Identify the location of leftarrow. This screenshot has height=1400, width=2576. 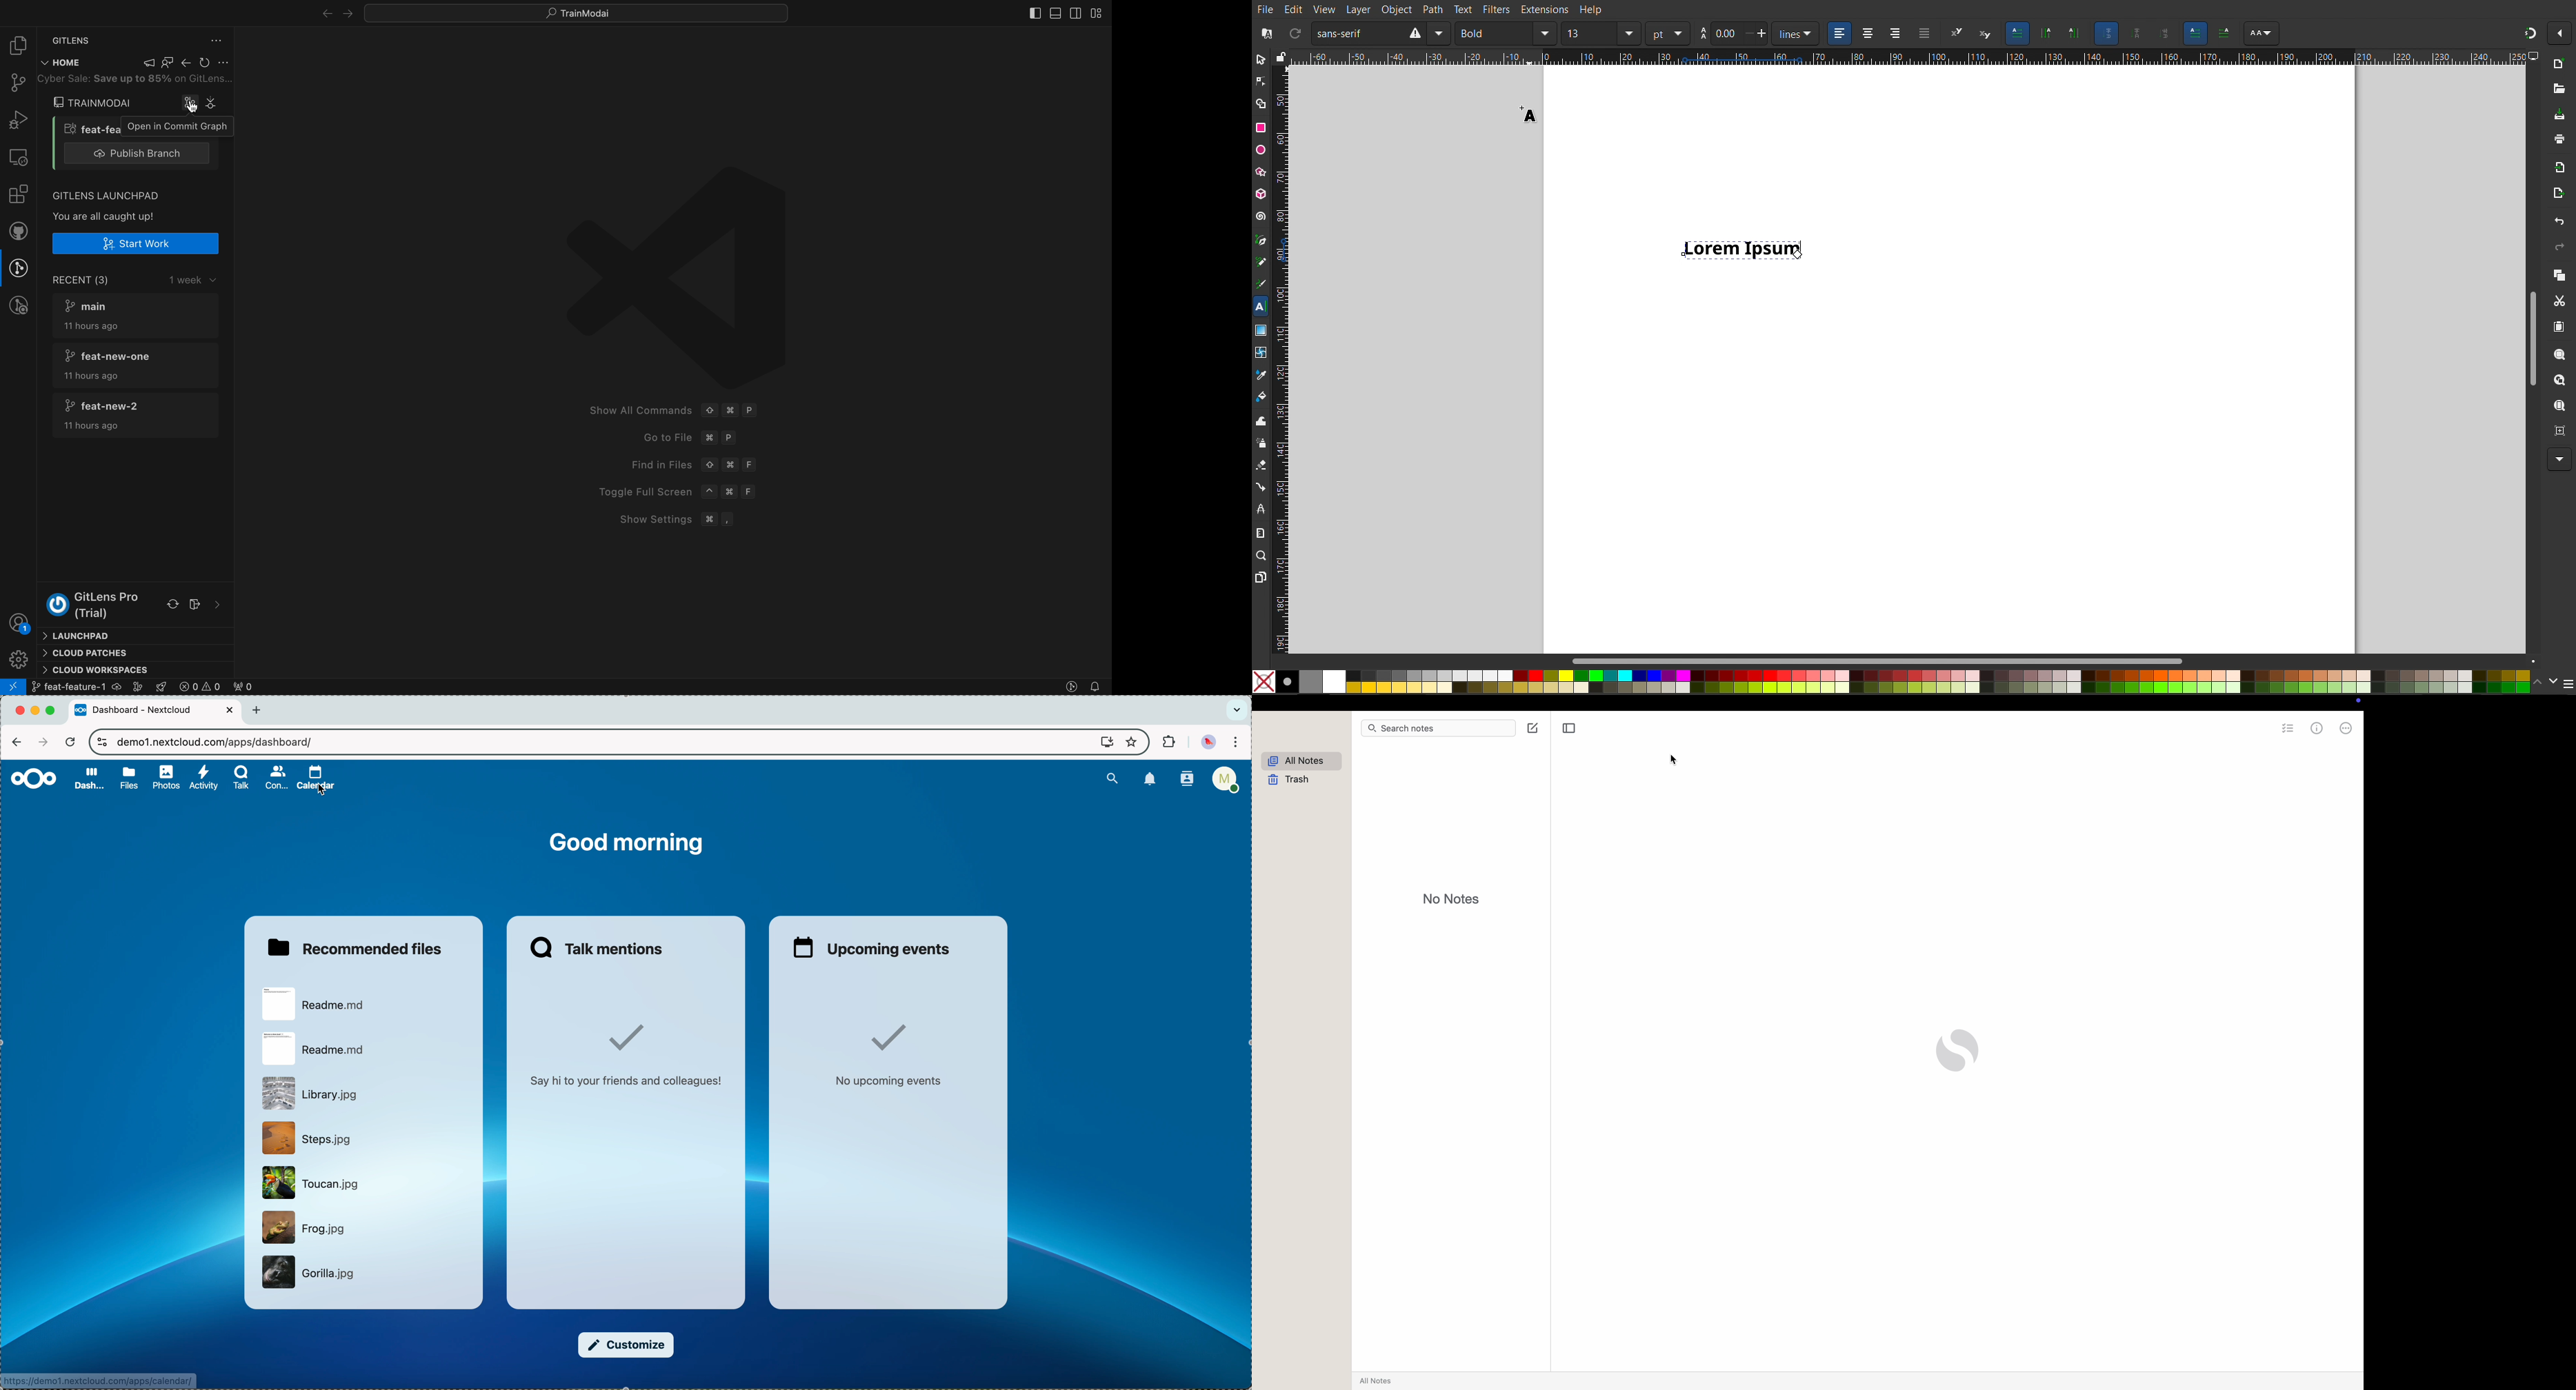
(348, 12).